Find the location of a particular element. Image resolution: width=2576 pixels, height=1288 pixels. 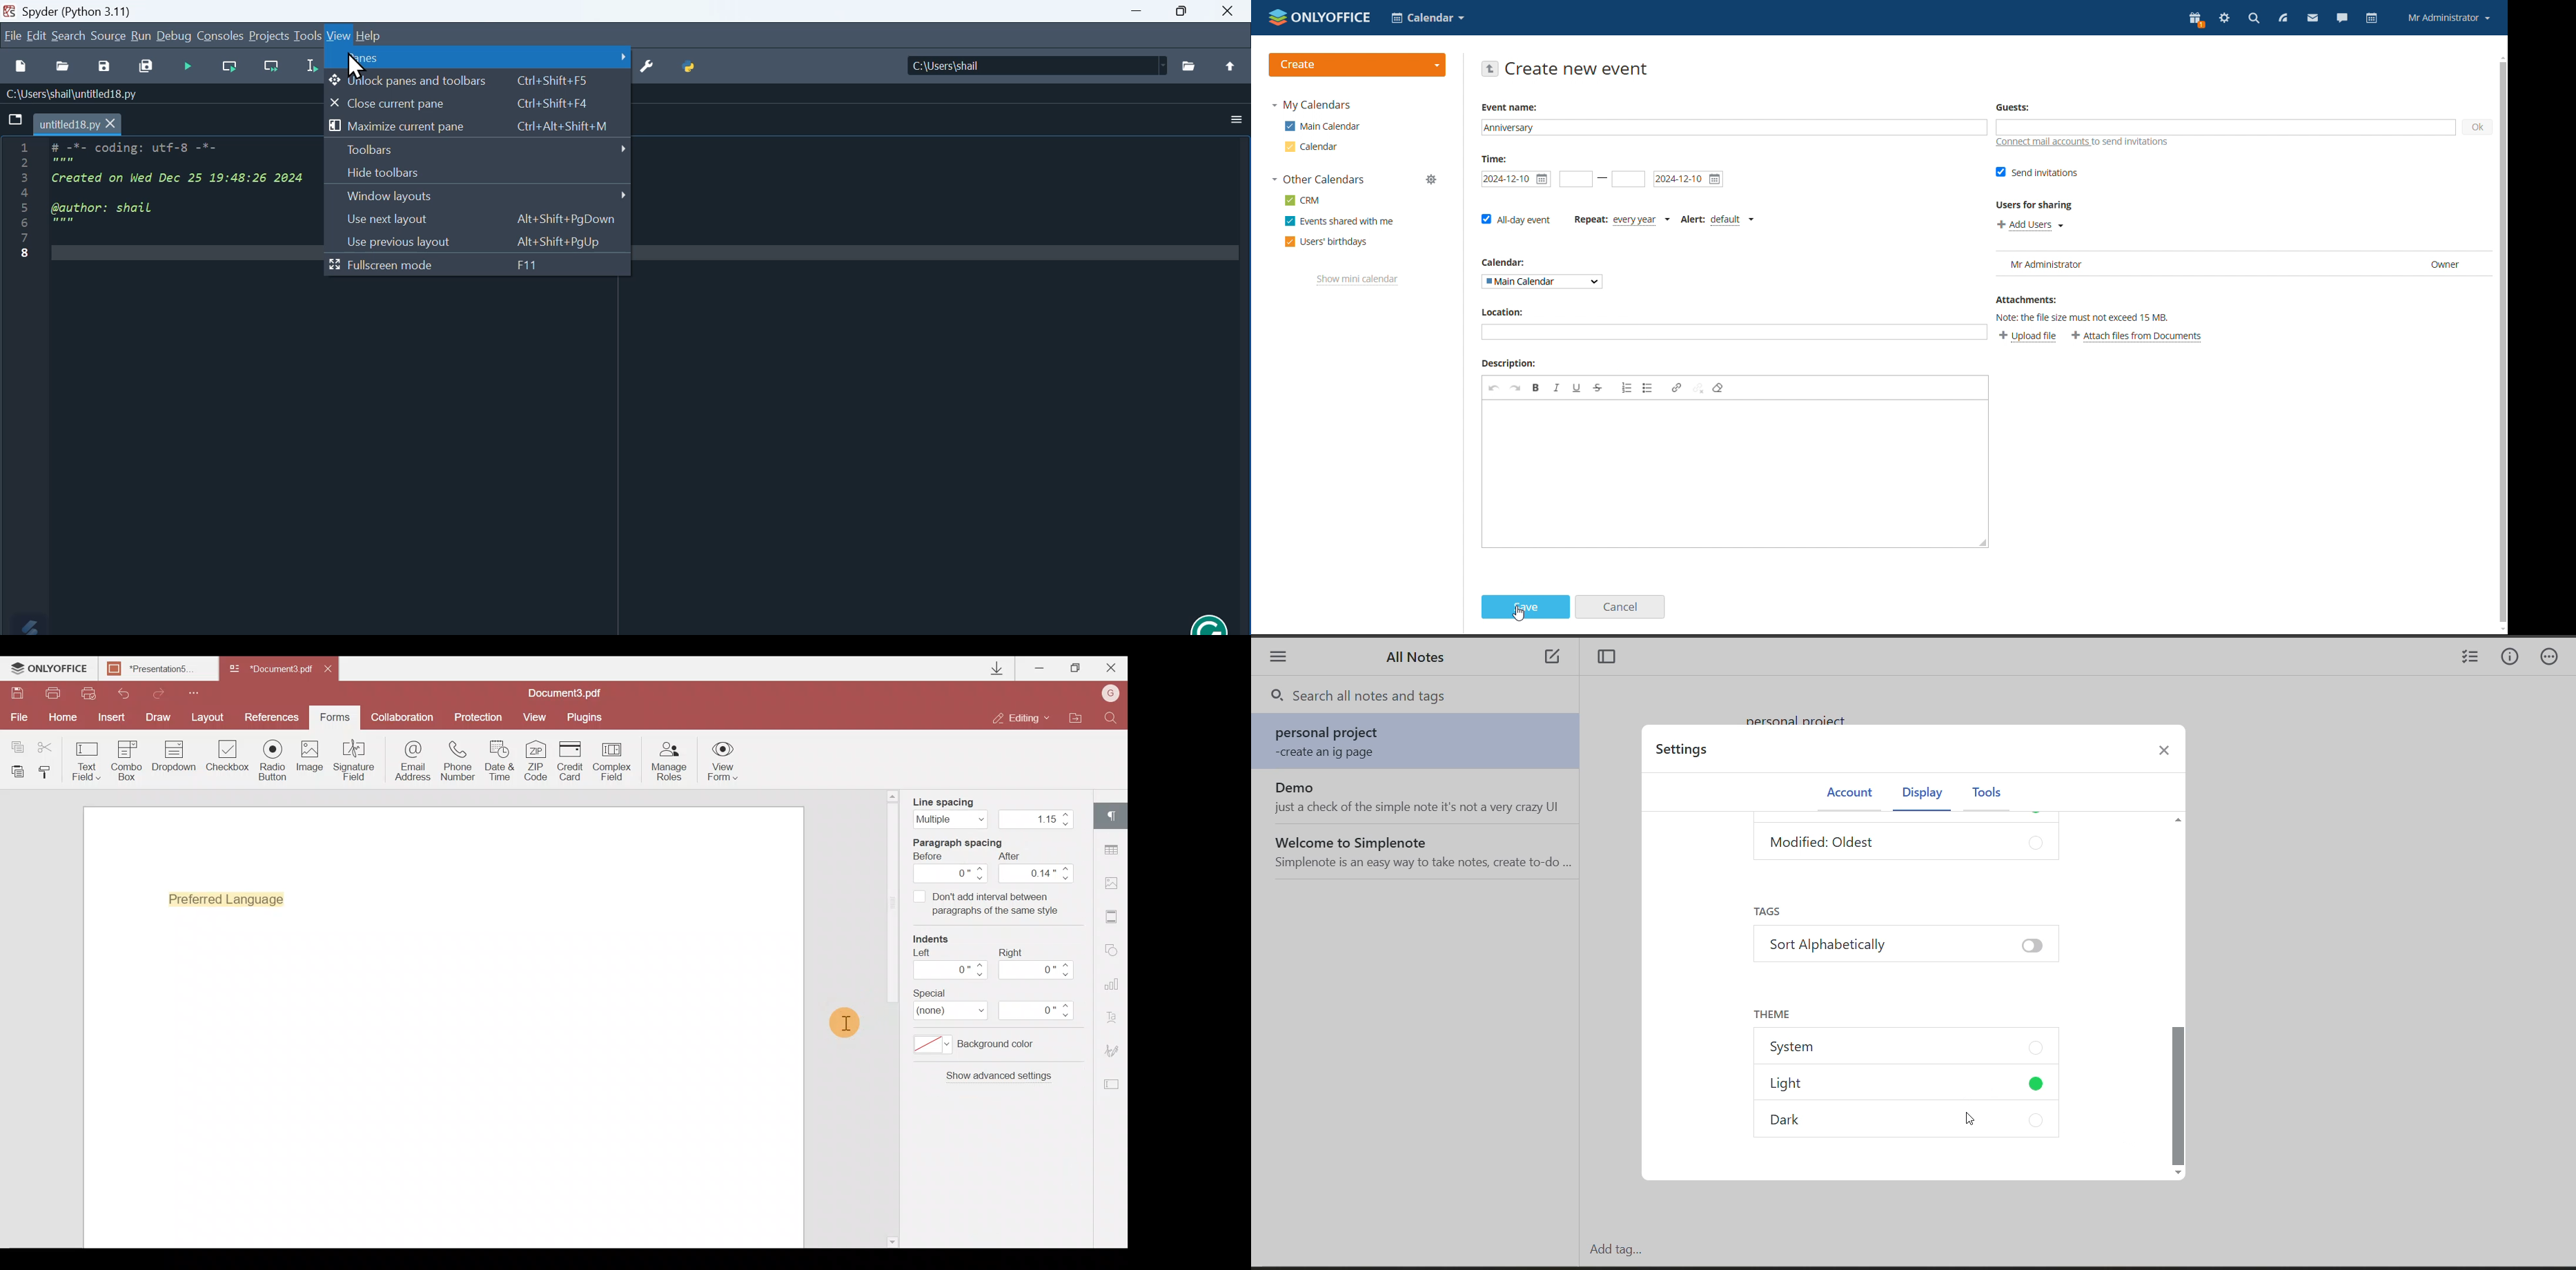

Image settings is located at coordinates (1115, 880).